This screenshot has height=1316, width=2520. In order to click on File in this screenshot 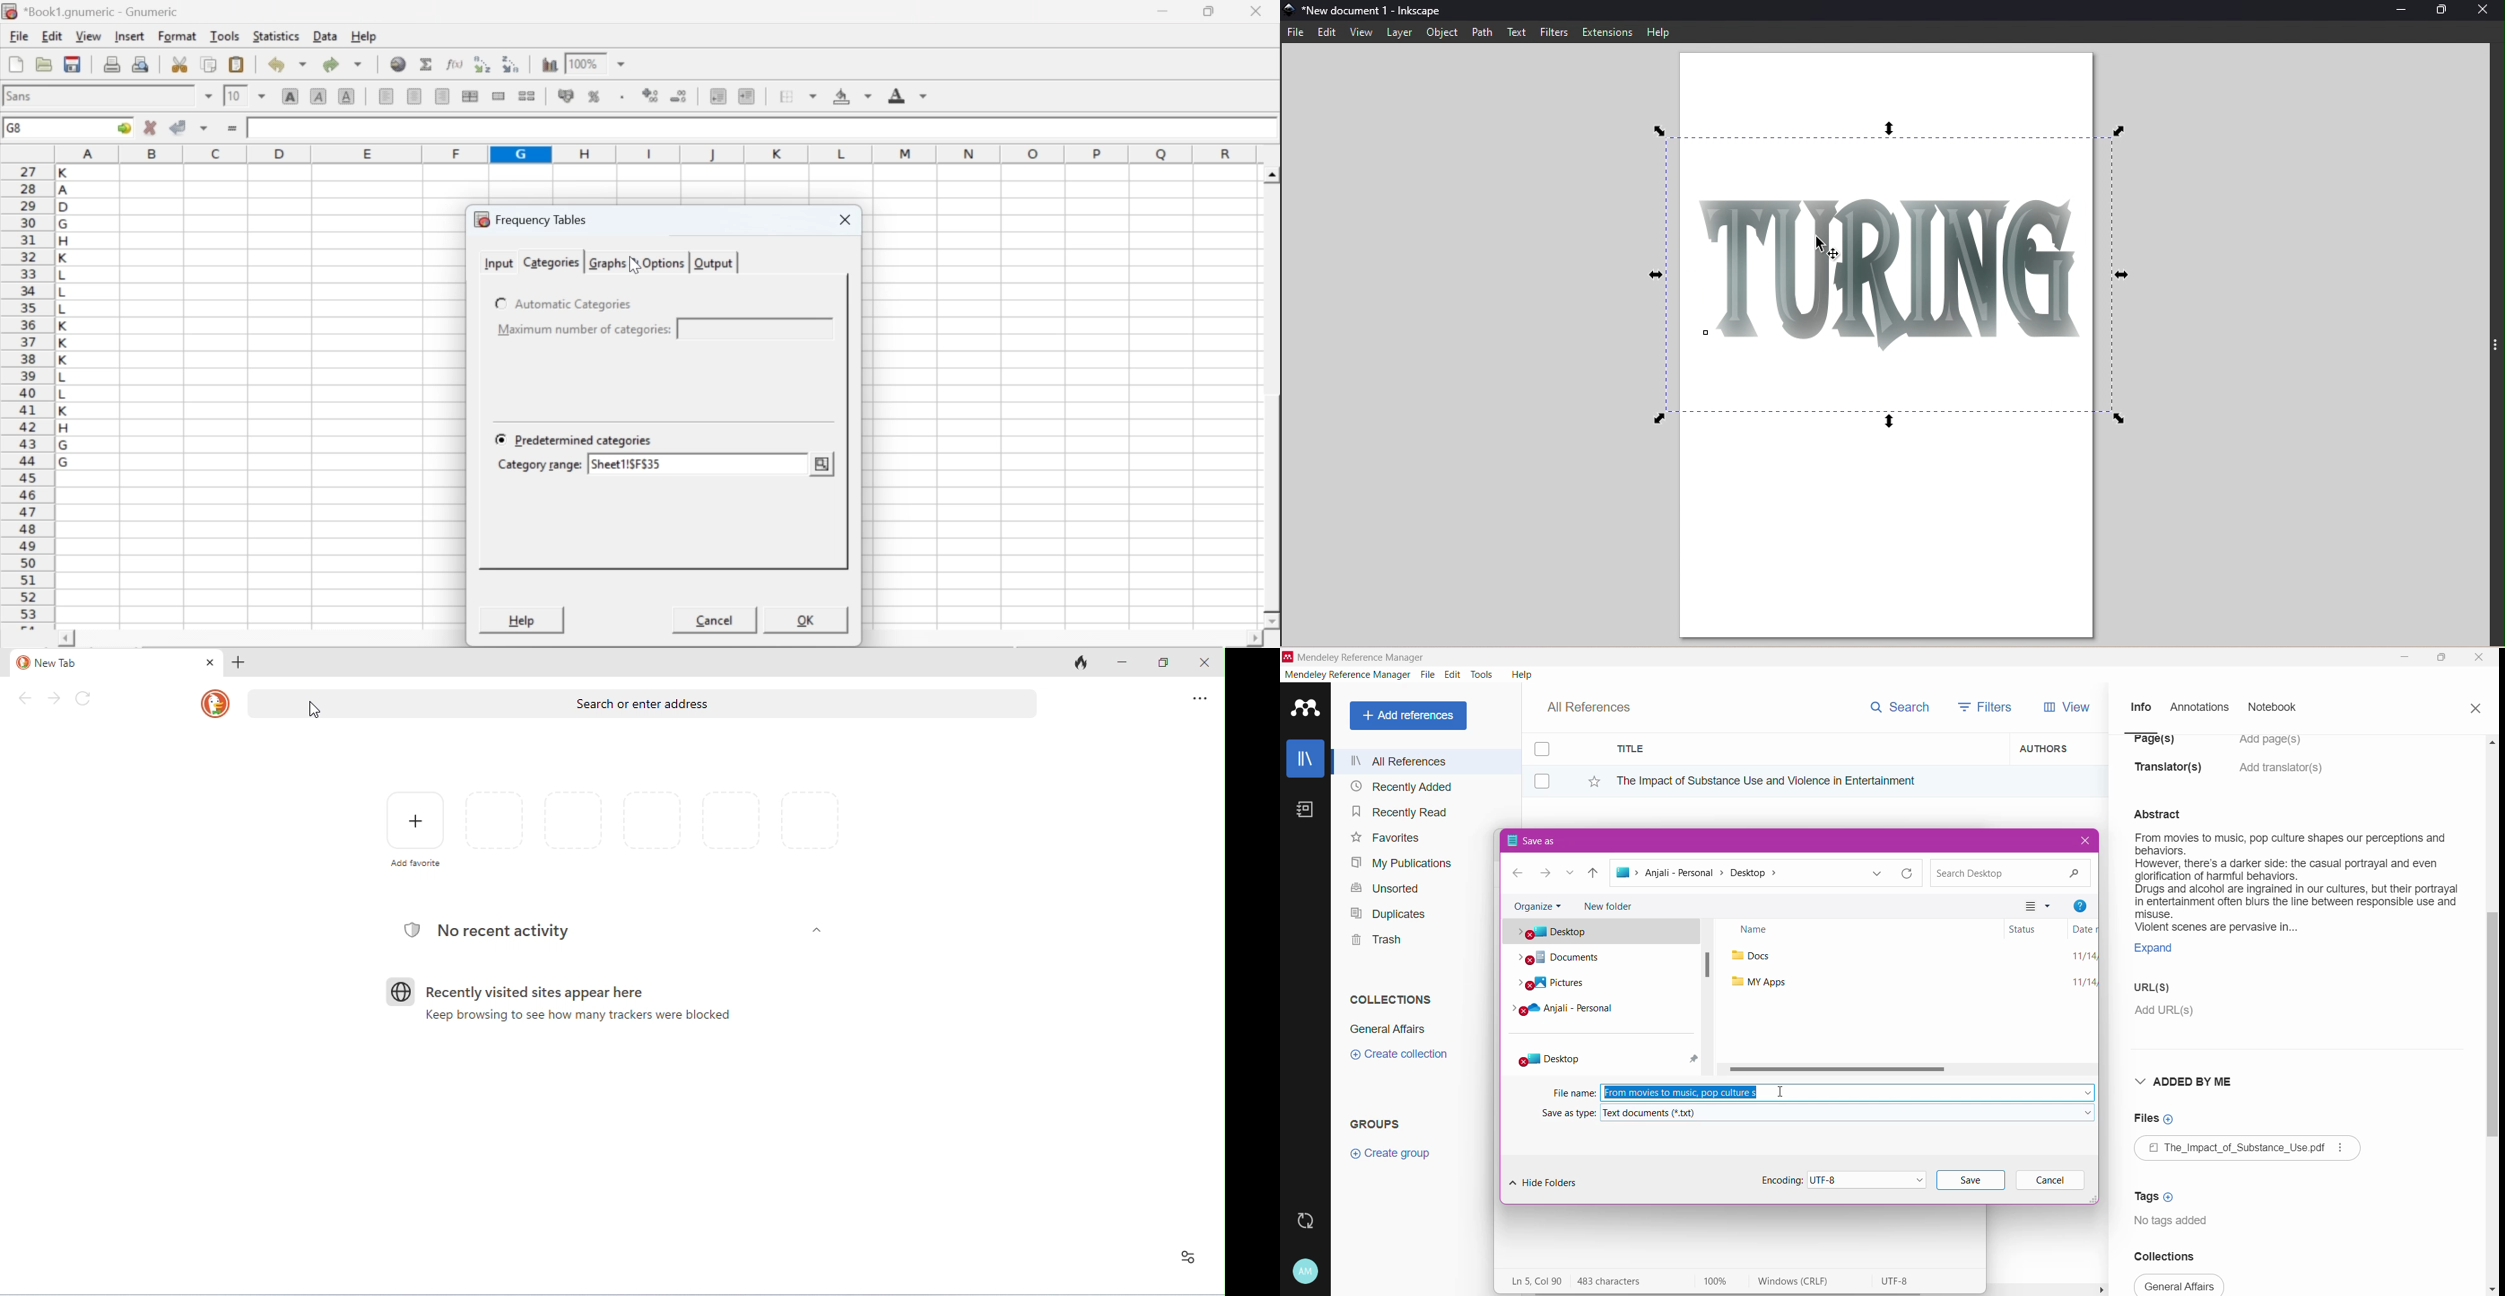, I will do `click(1428, 675)`.